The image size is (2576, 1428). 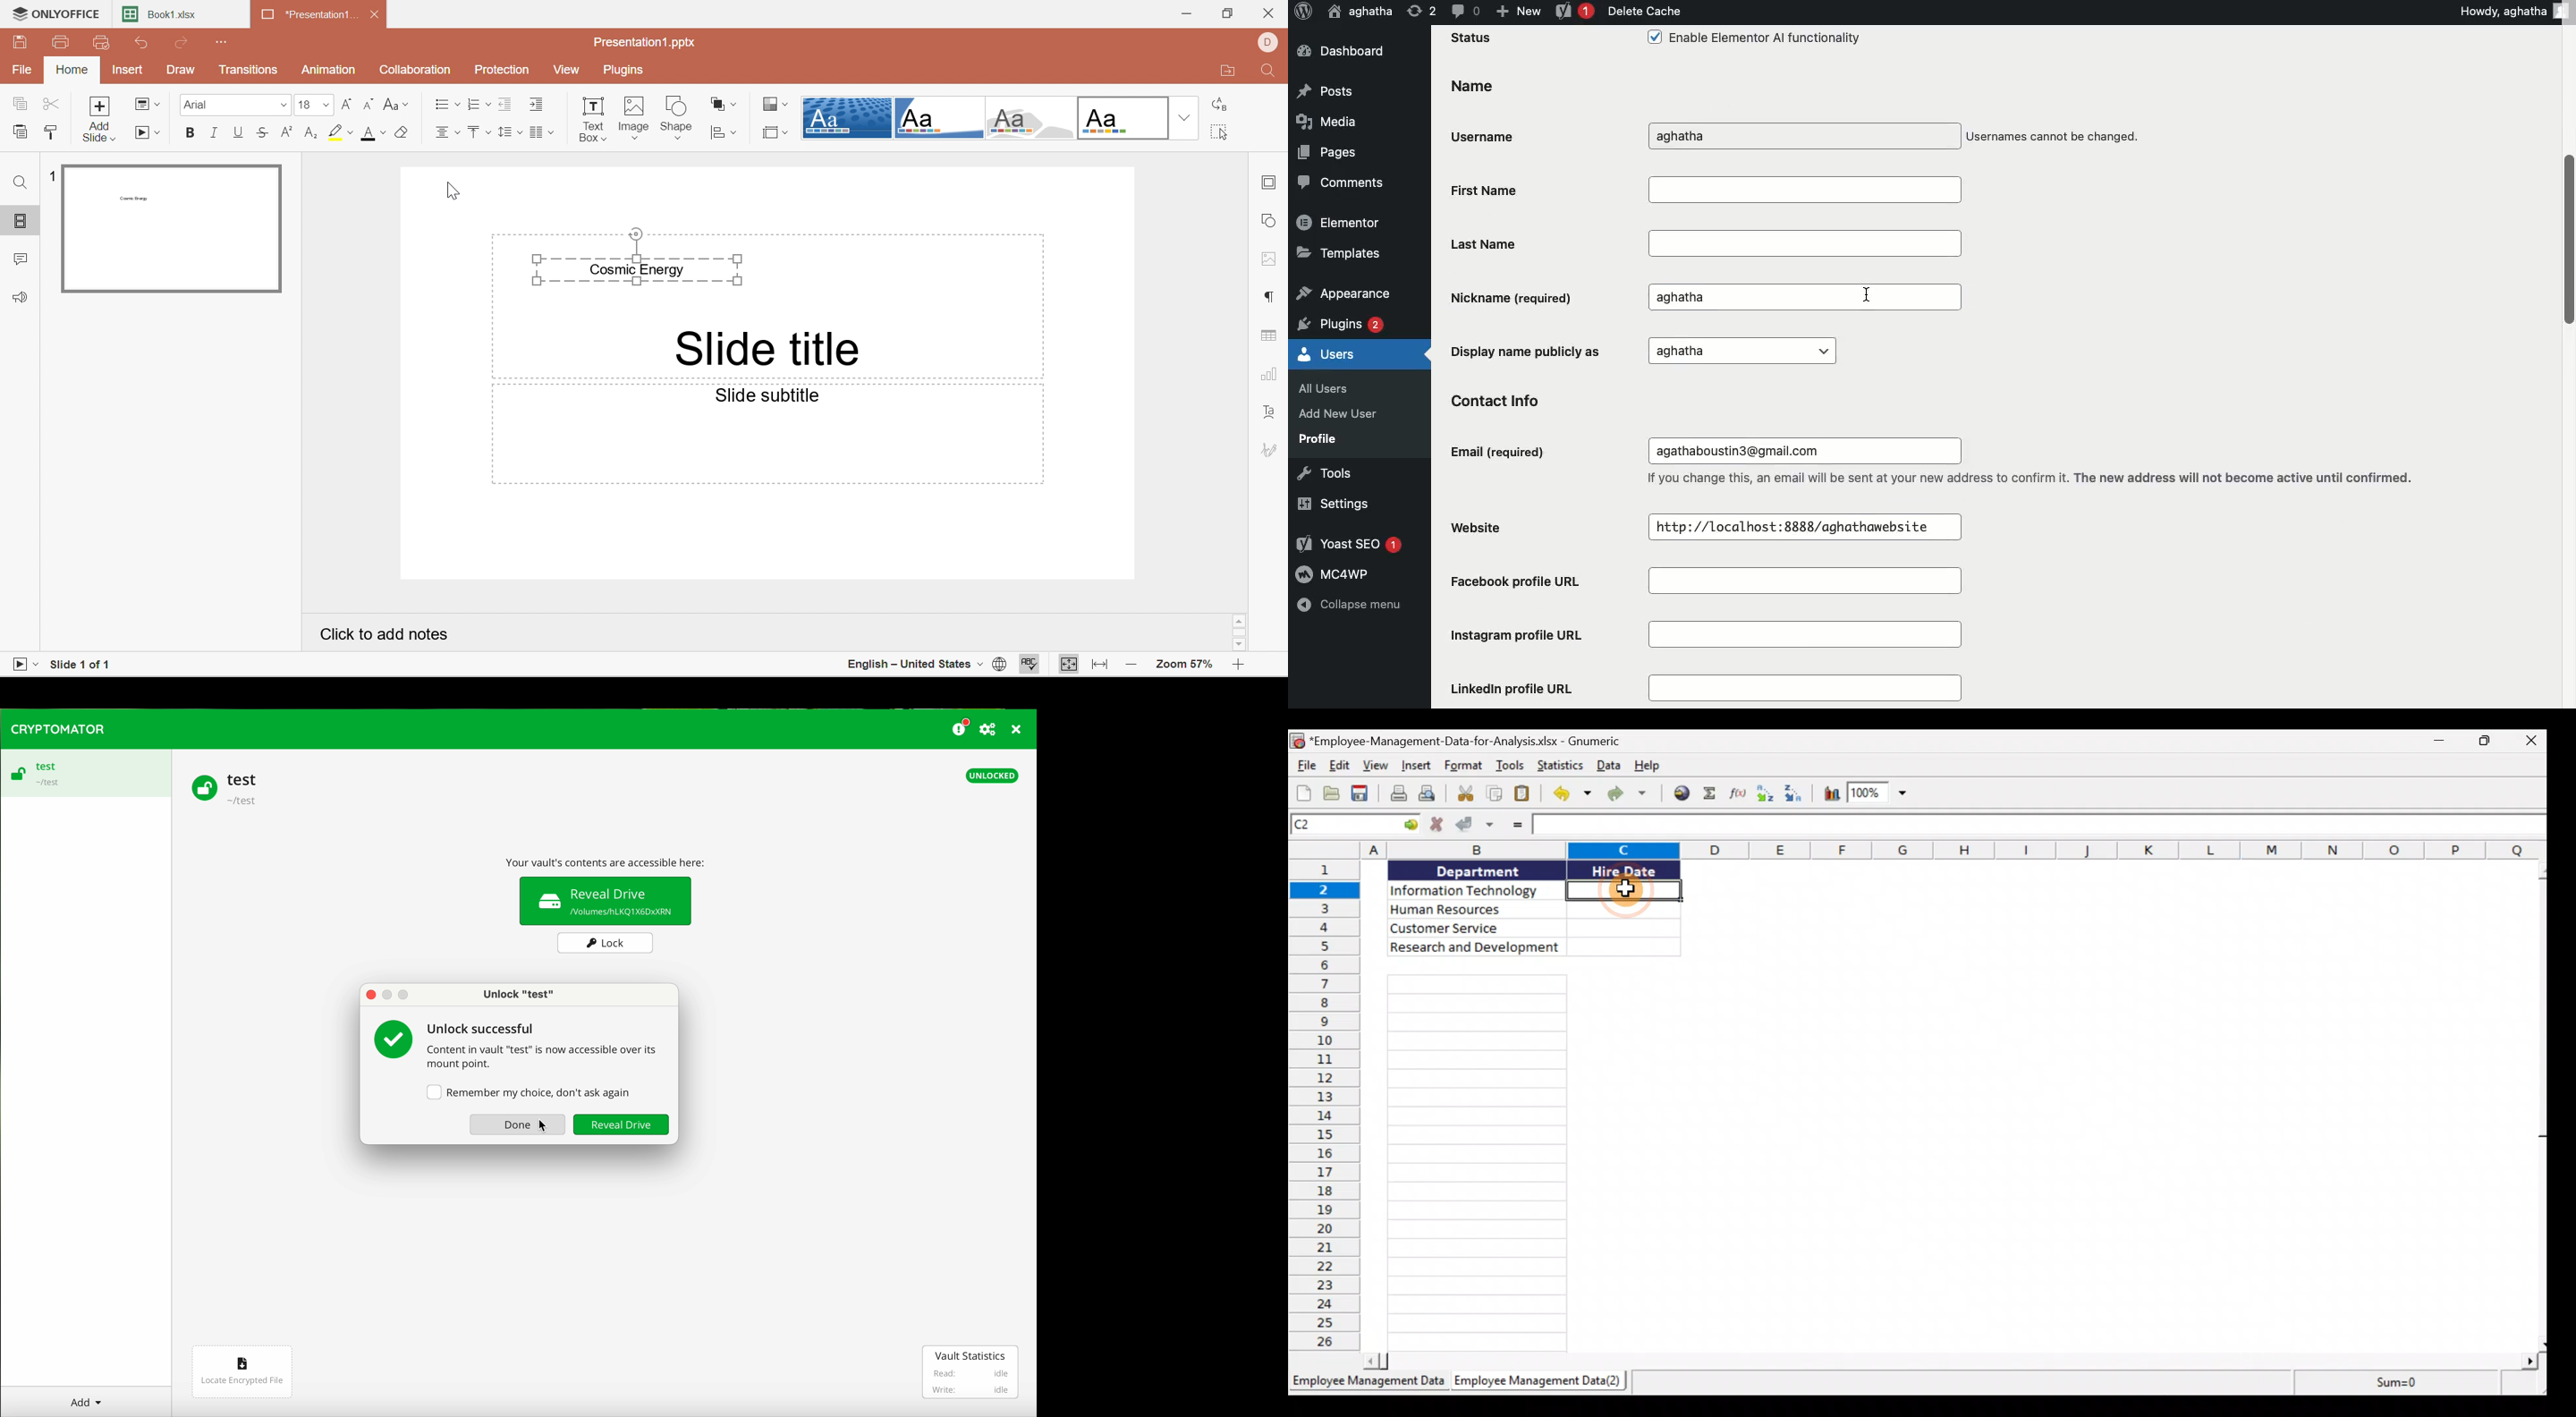 I want to click on Replace, so click(x=1223, y=104).